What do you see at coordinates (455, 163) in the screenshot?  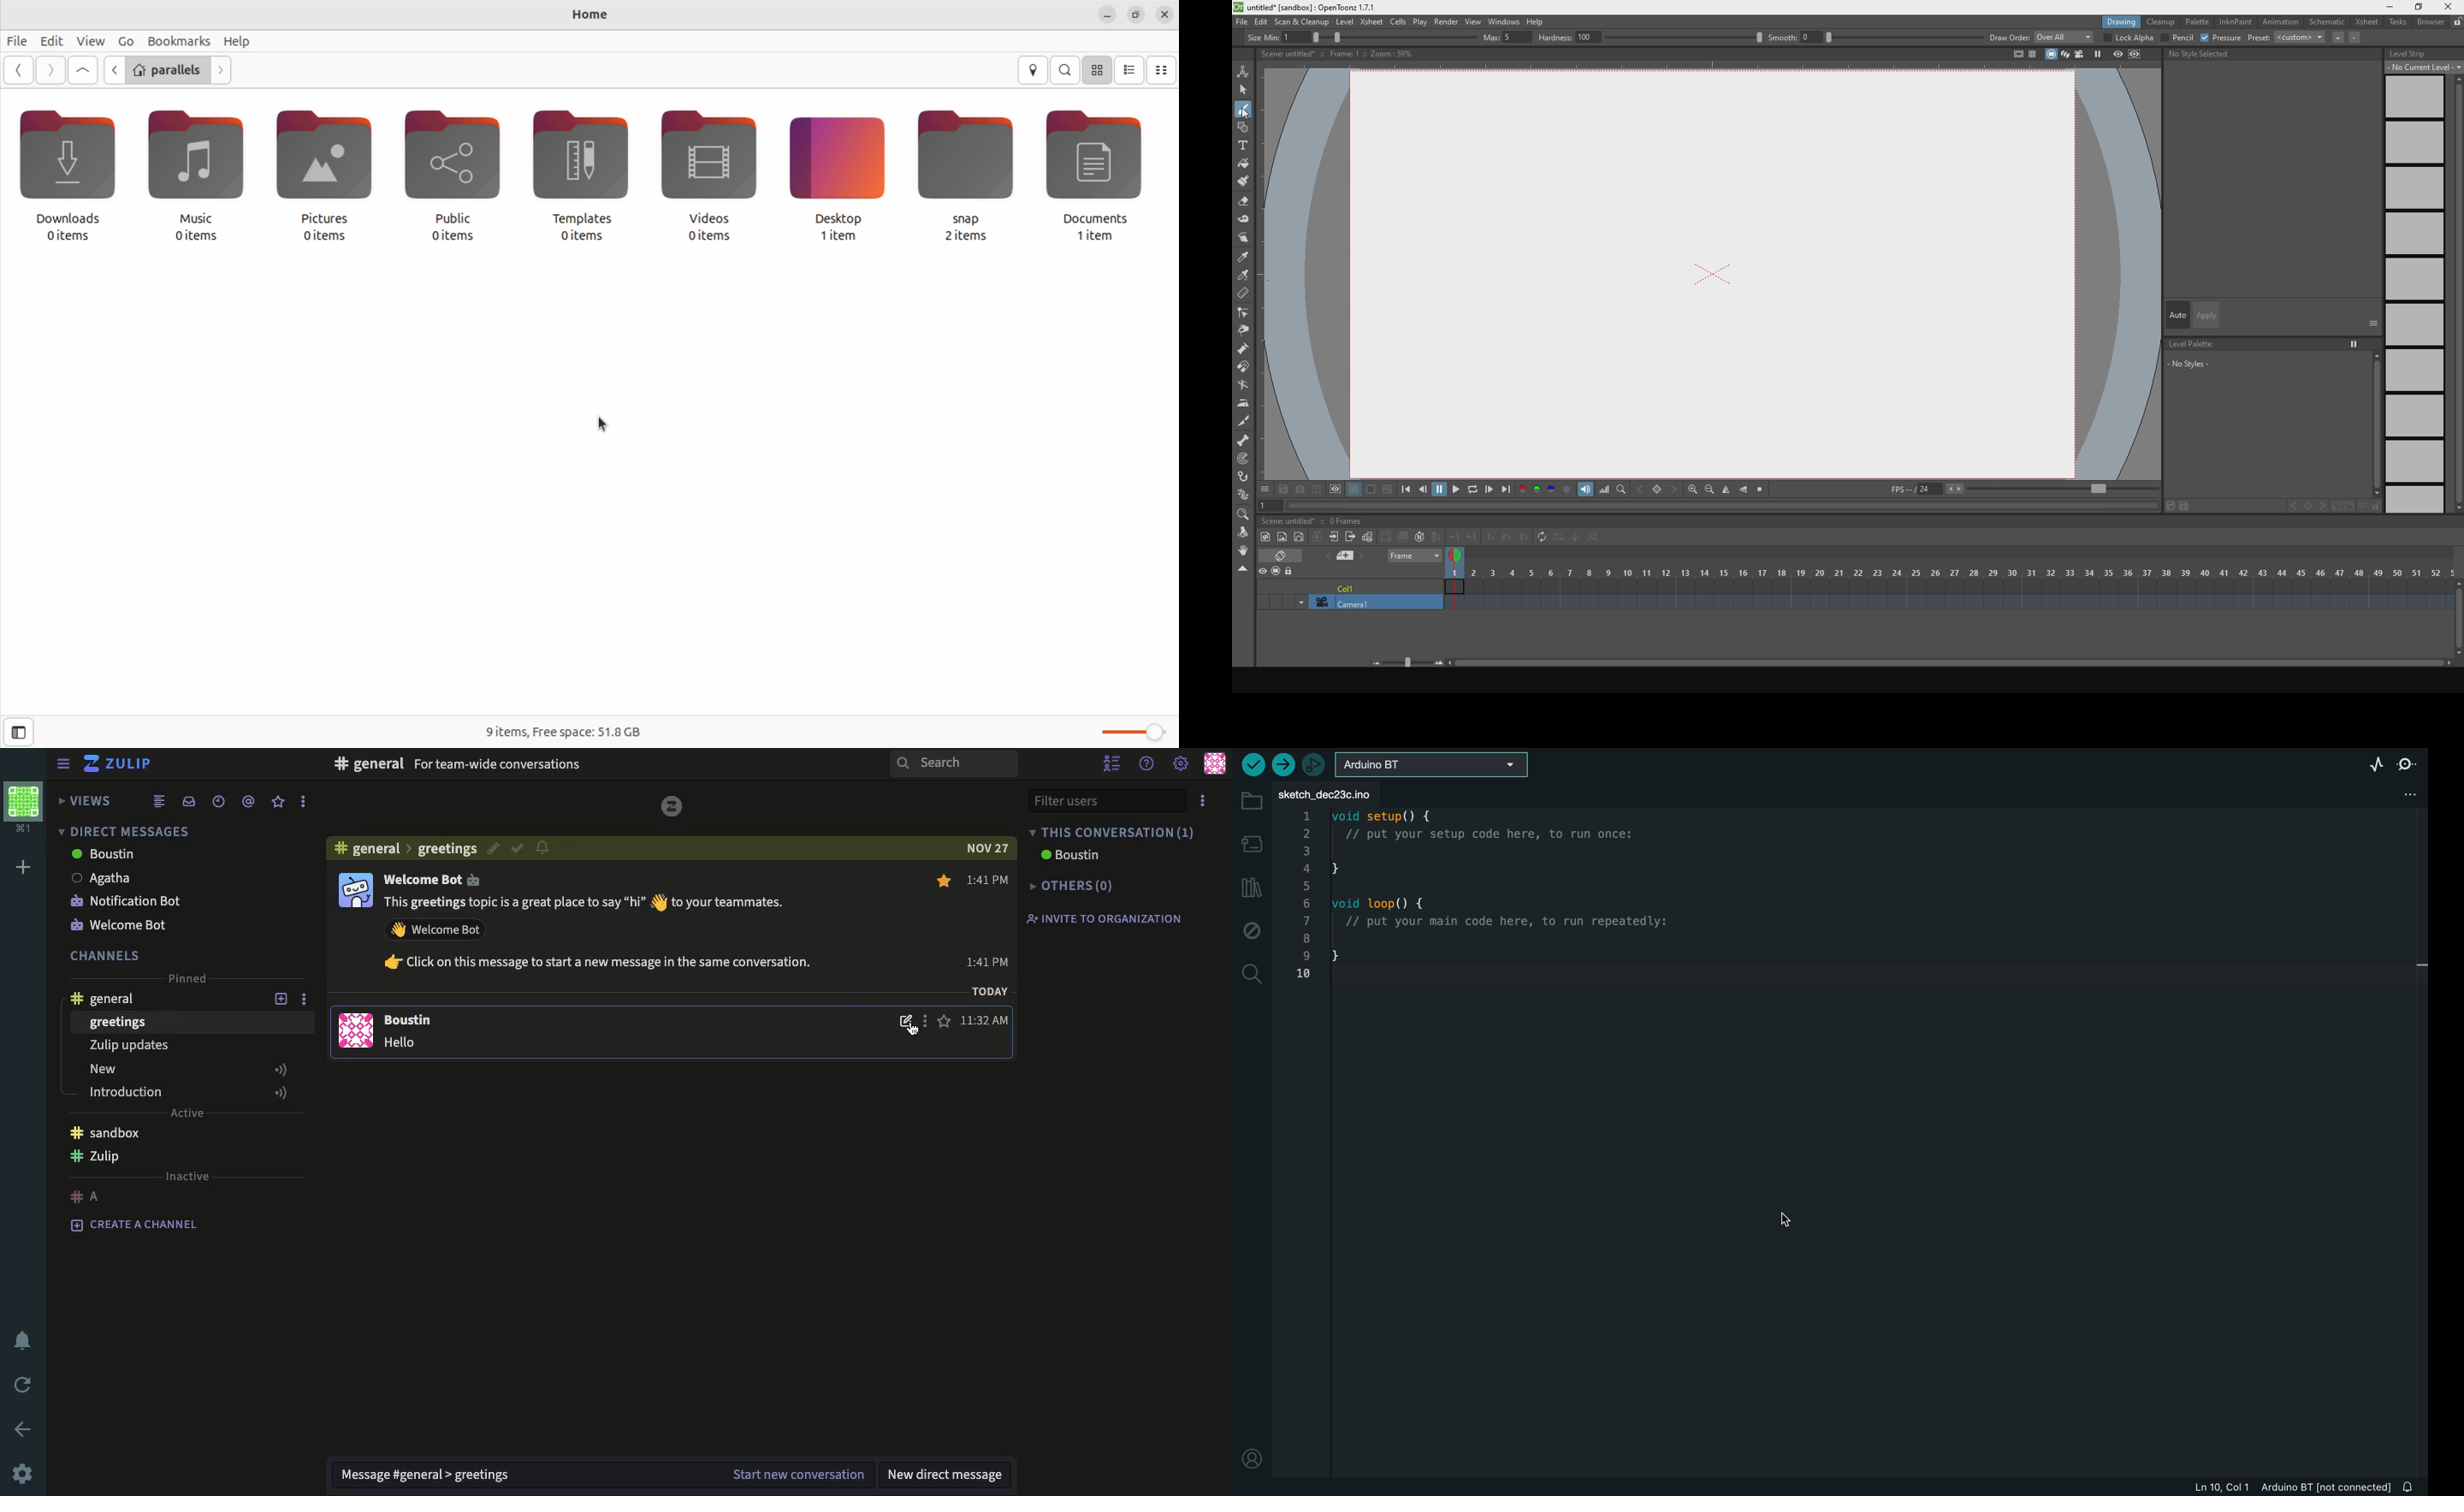 I see `public` at bounding box center [455, 163].